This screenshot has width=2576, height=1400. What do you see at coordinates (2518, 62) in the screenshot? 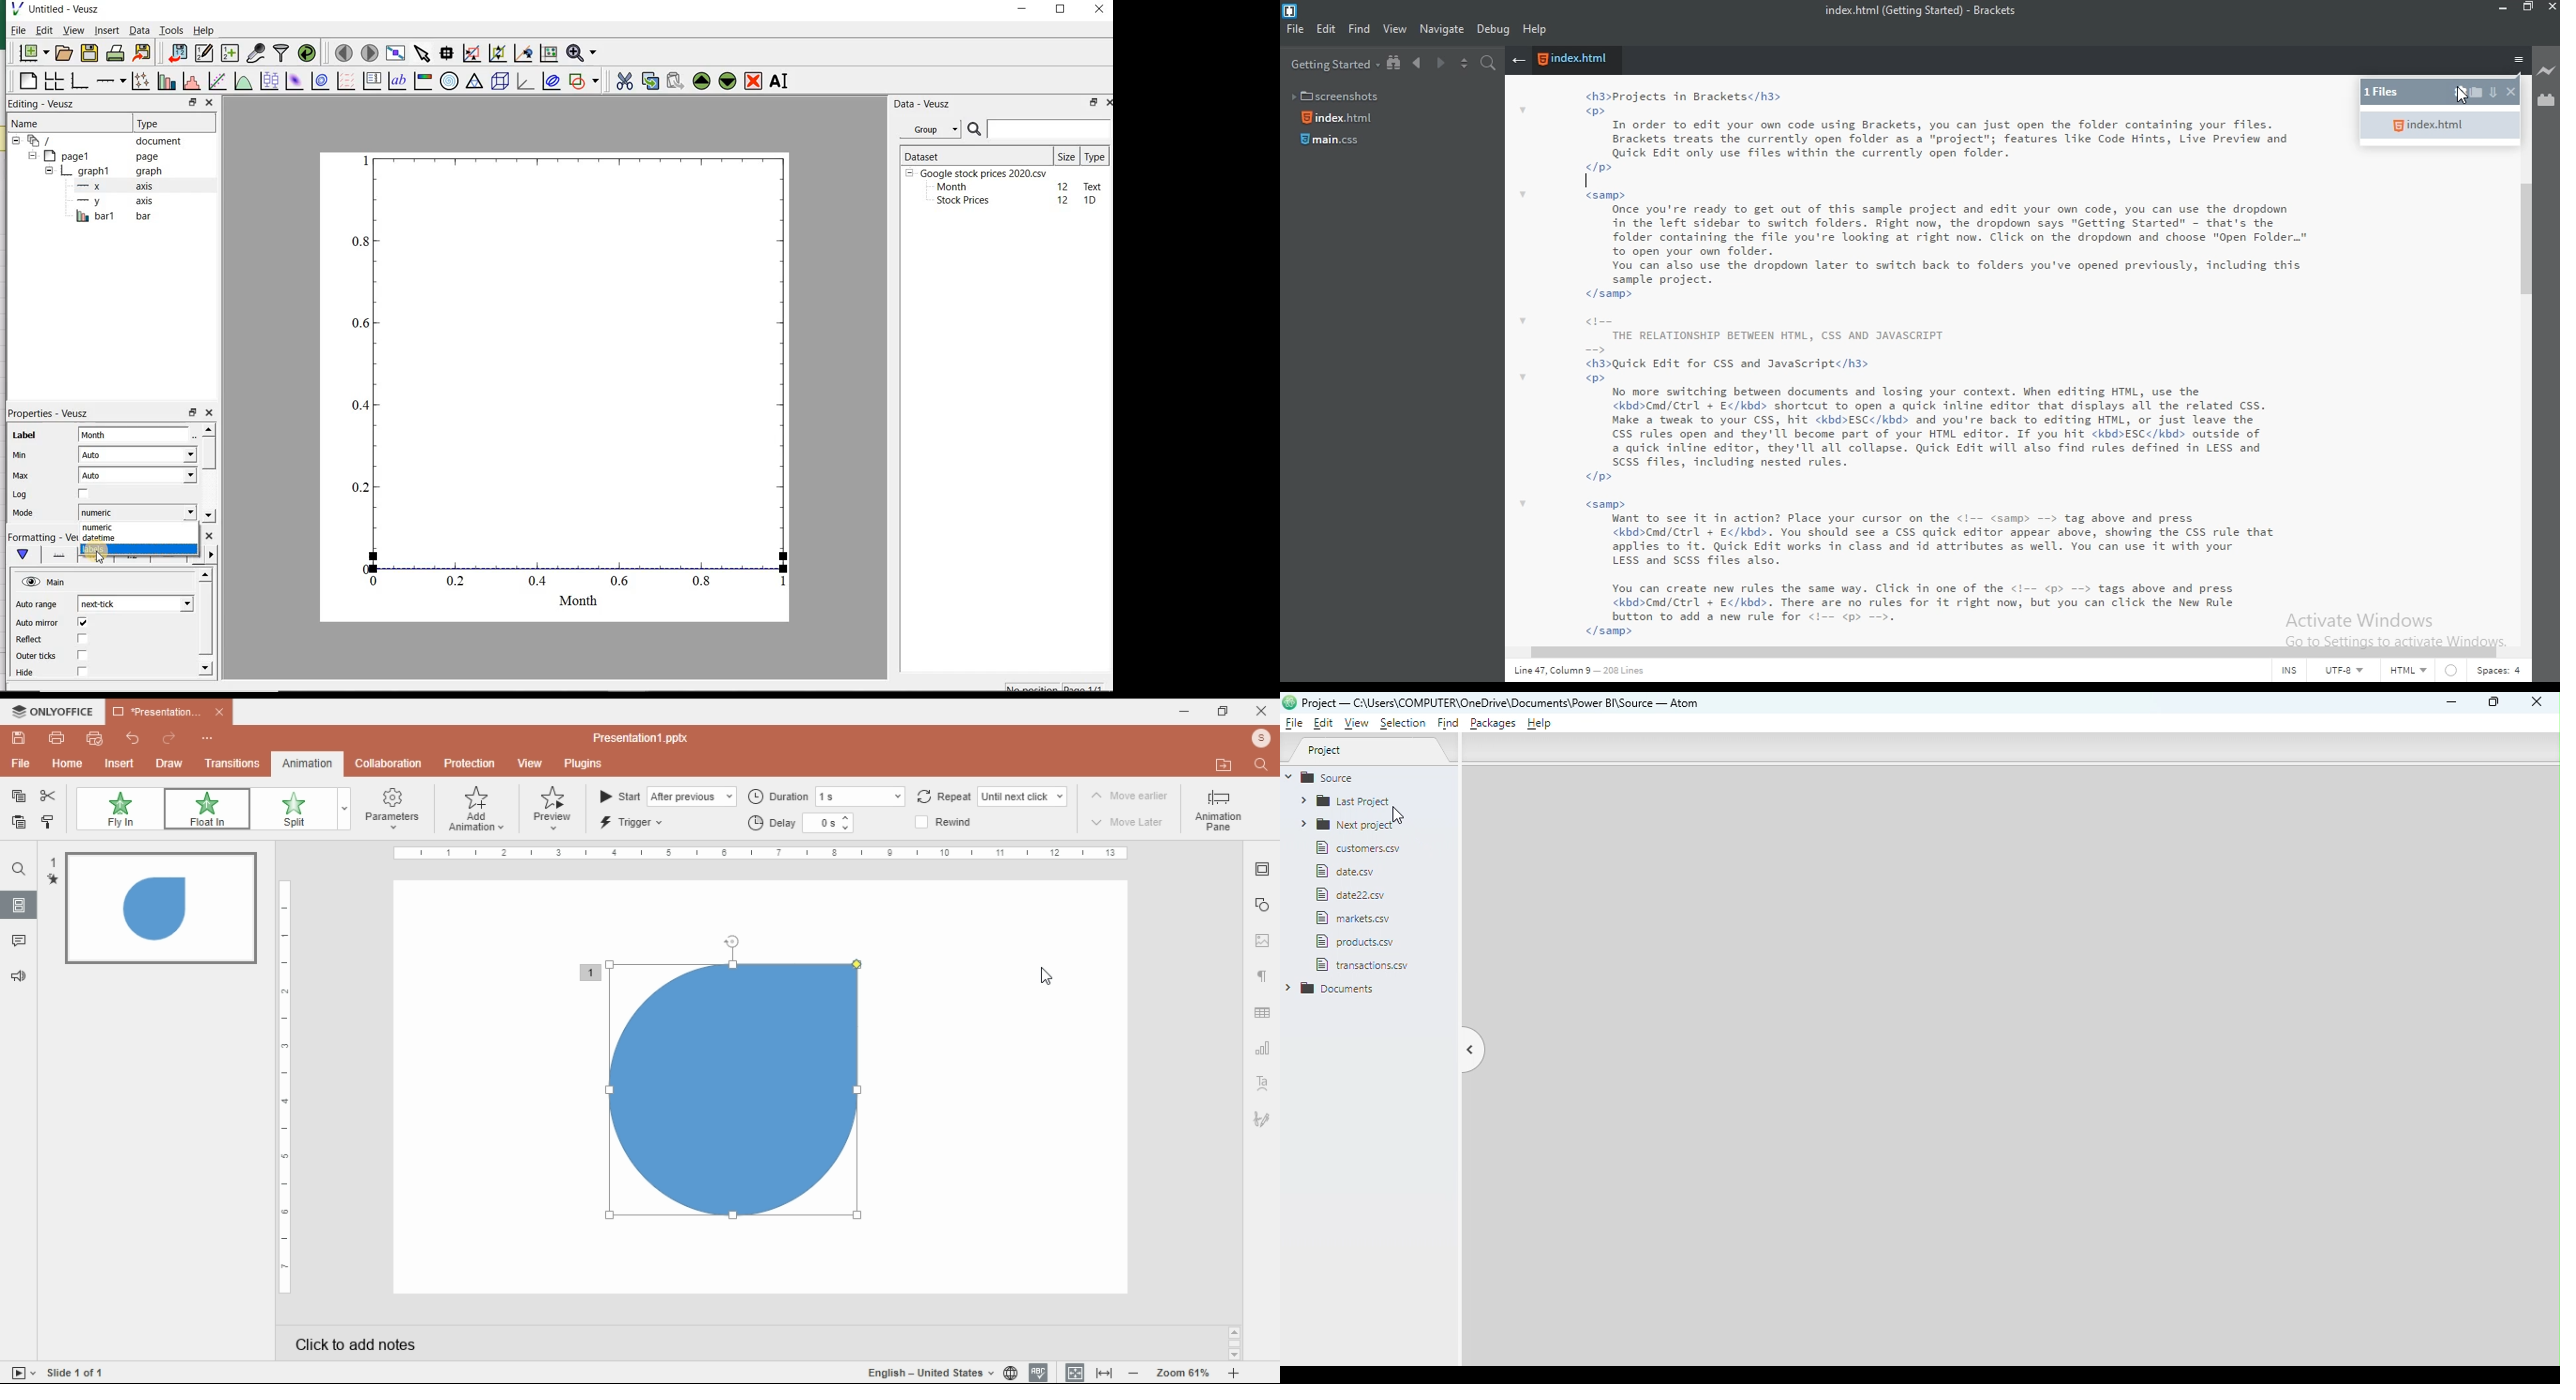
I see `menu` at bounding box center [2518, 62].